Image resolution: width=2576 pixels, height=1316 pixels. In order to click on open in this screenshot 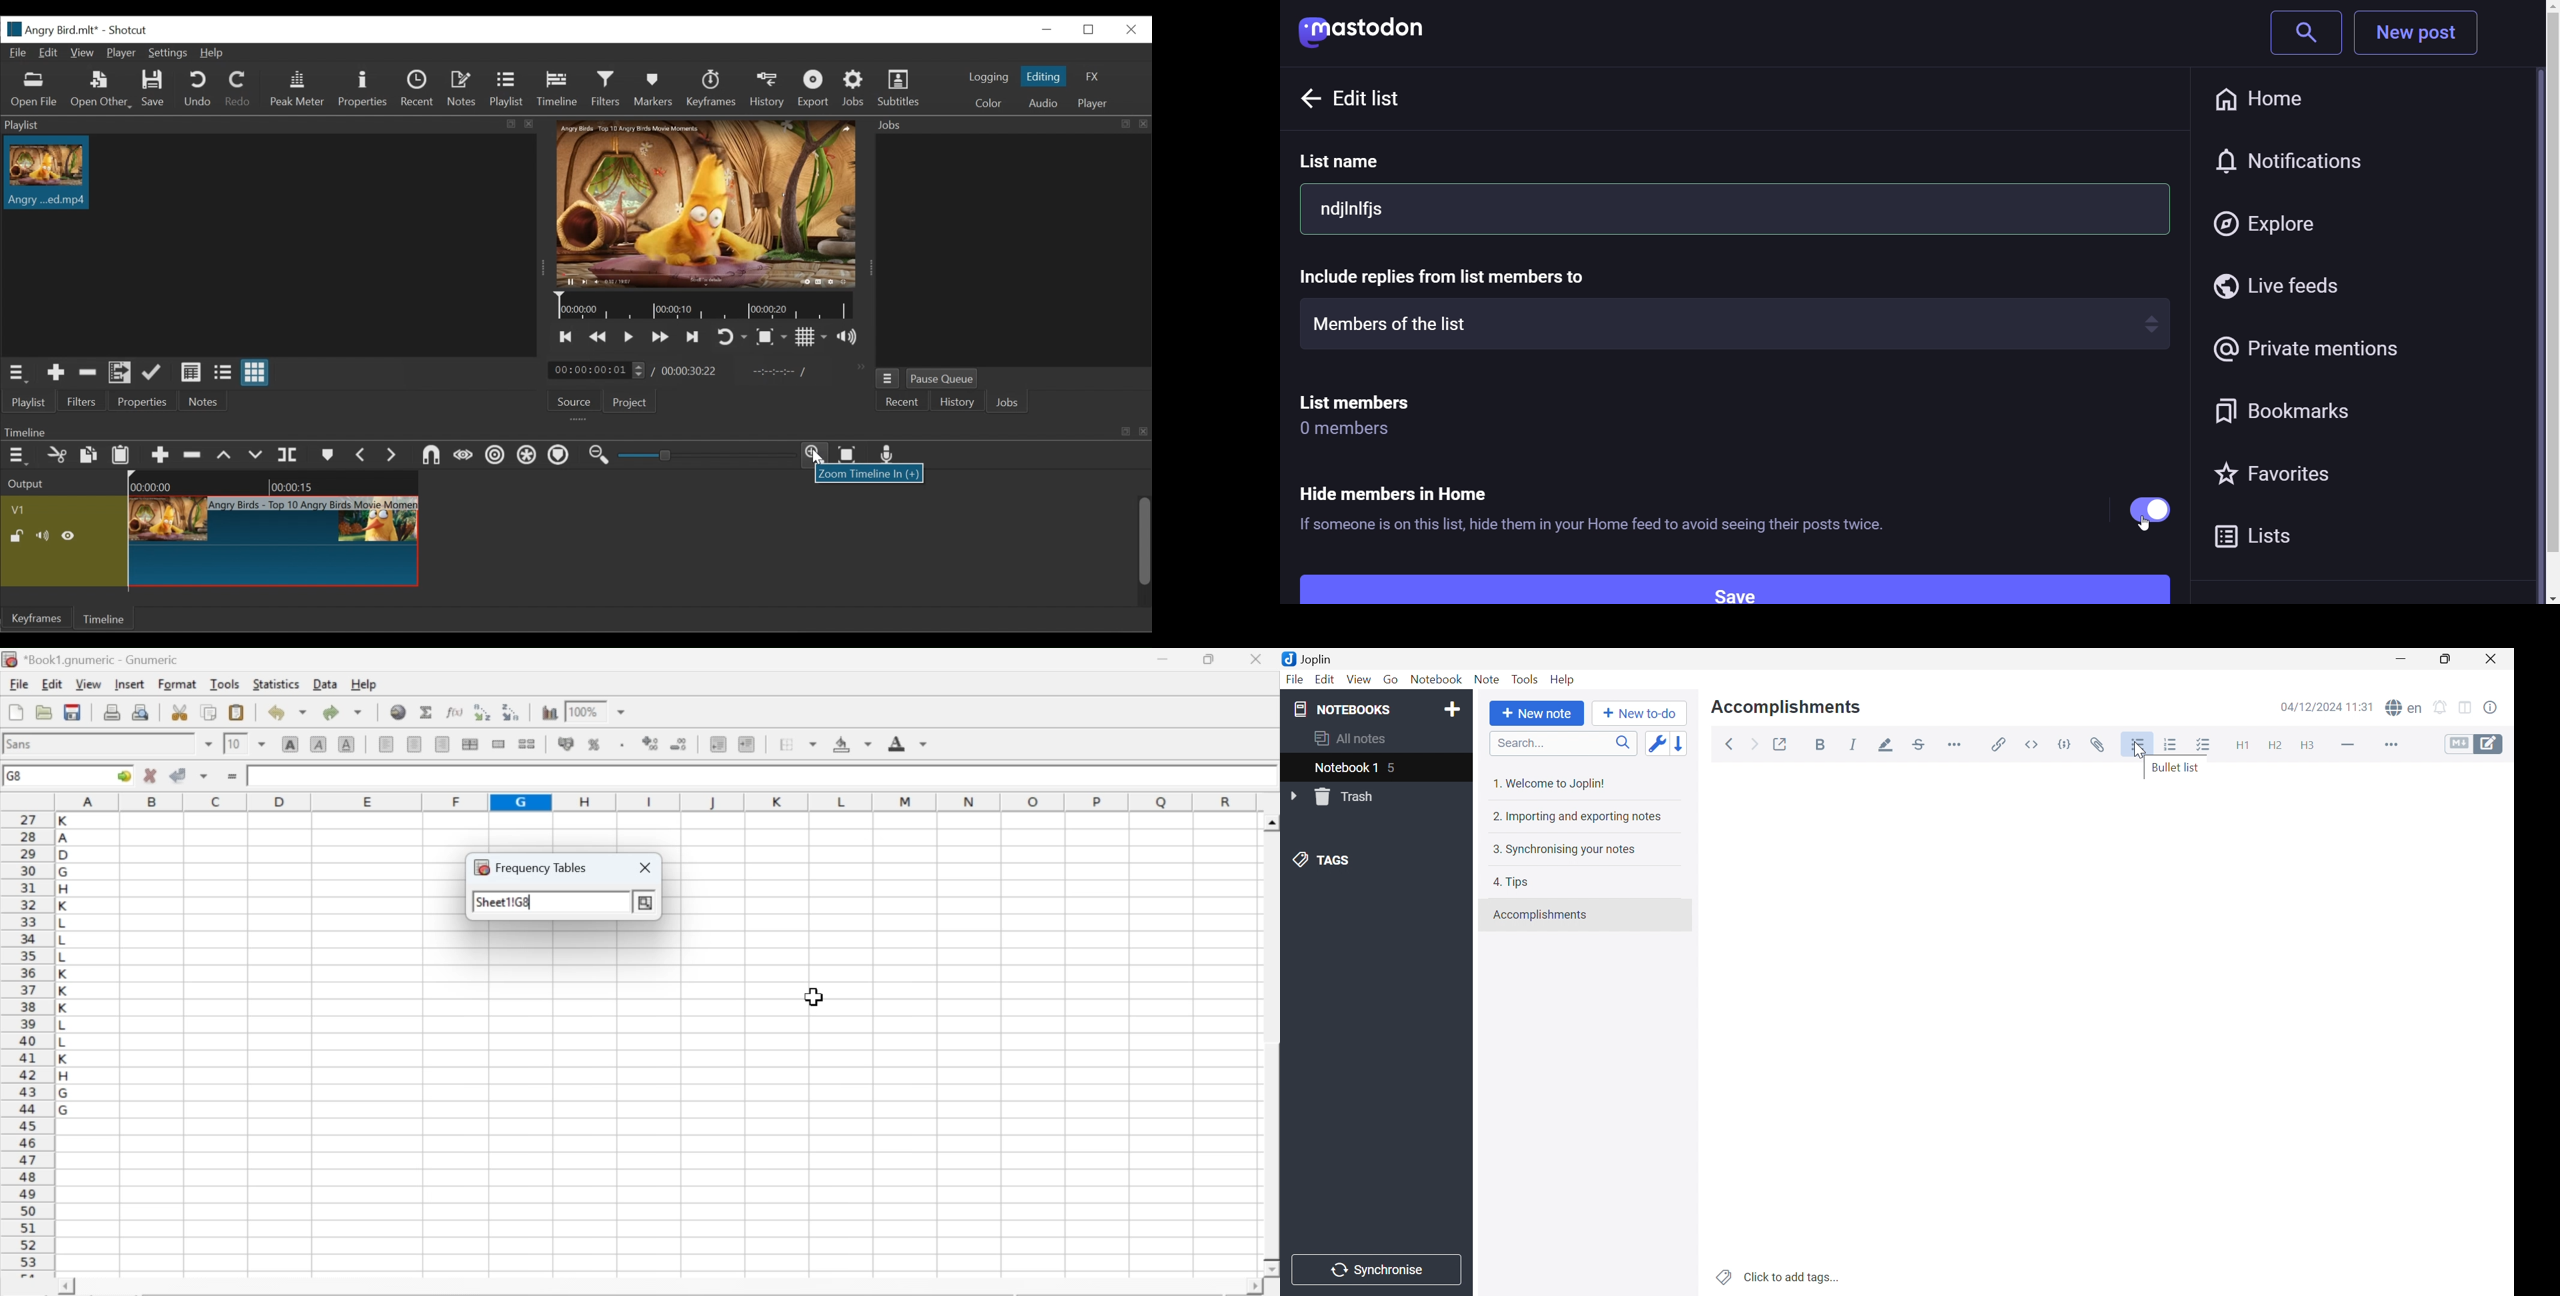, I will do `click(42, 712)`.